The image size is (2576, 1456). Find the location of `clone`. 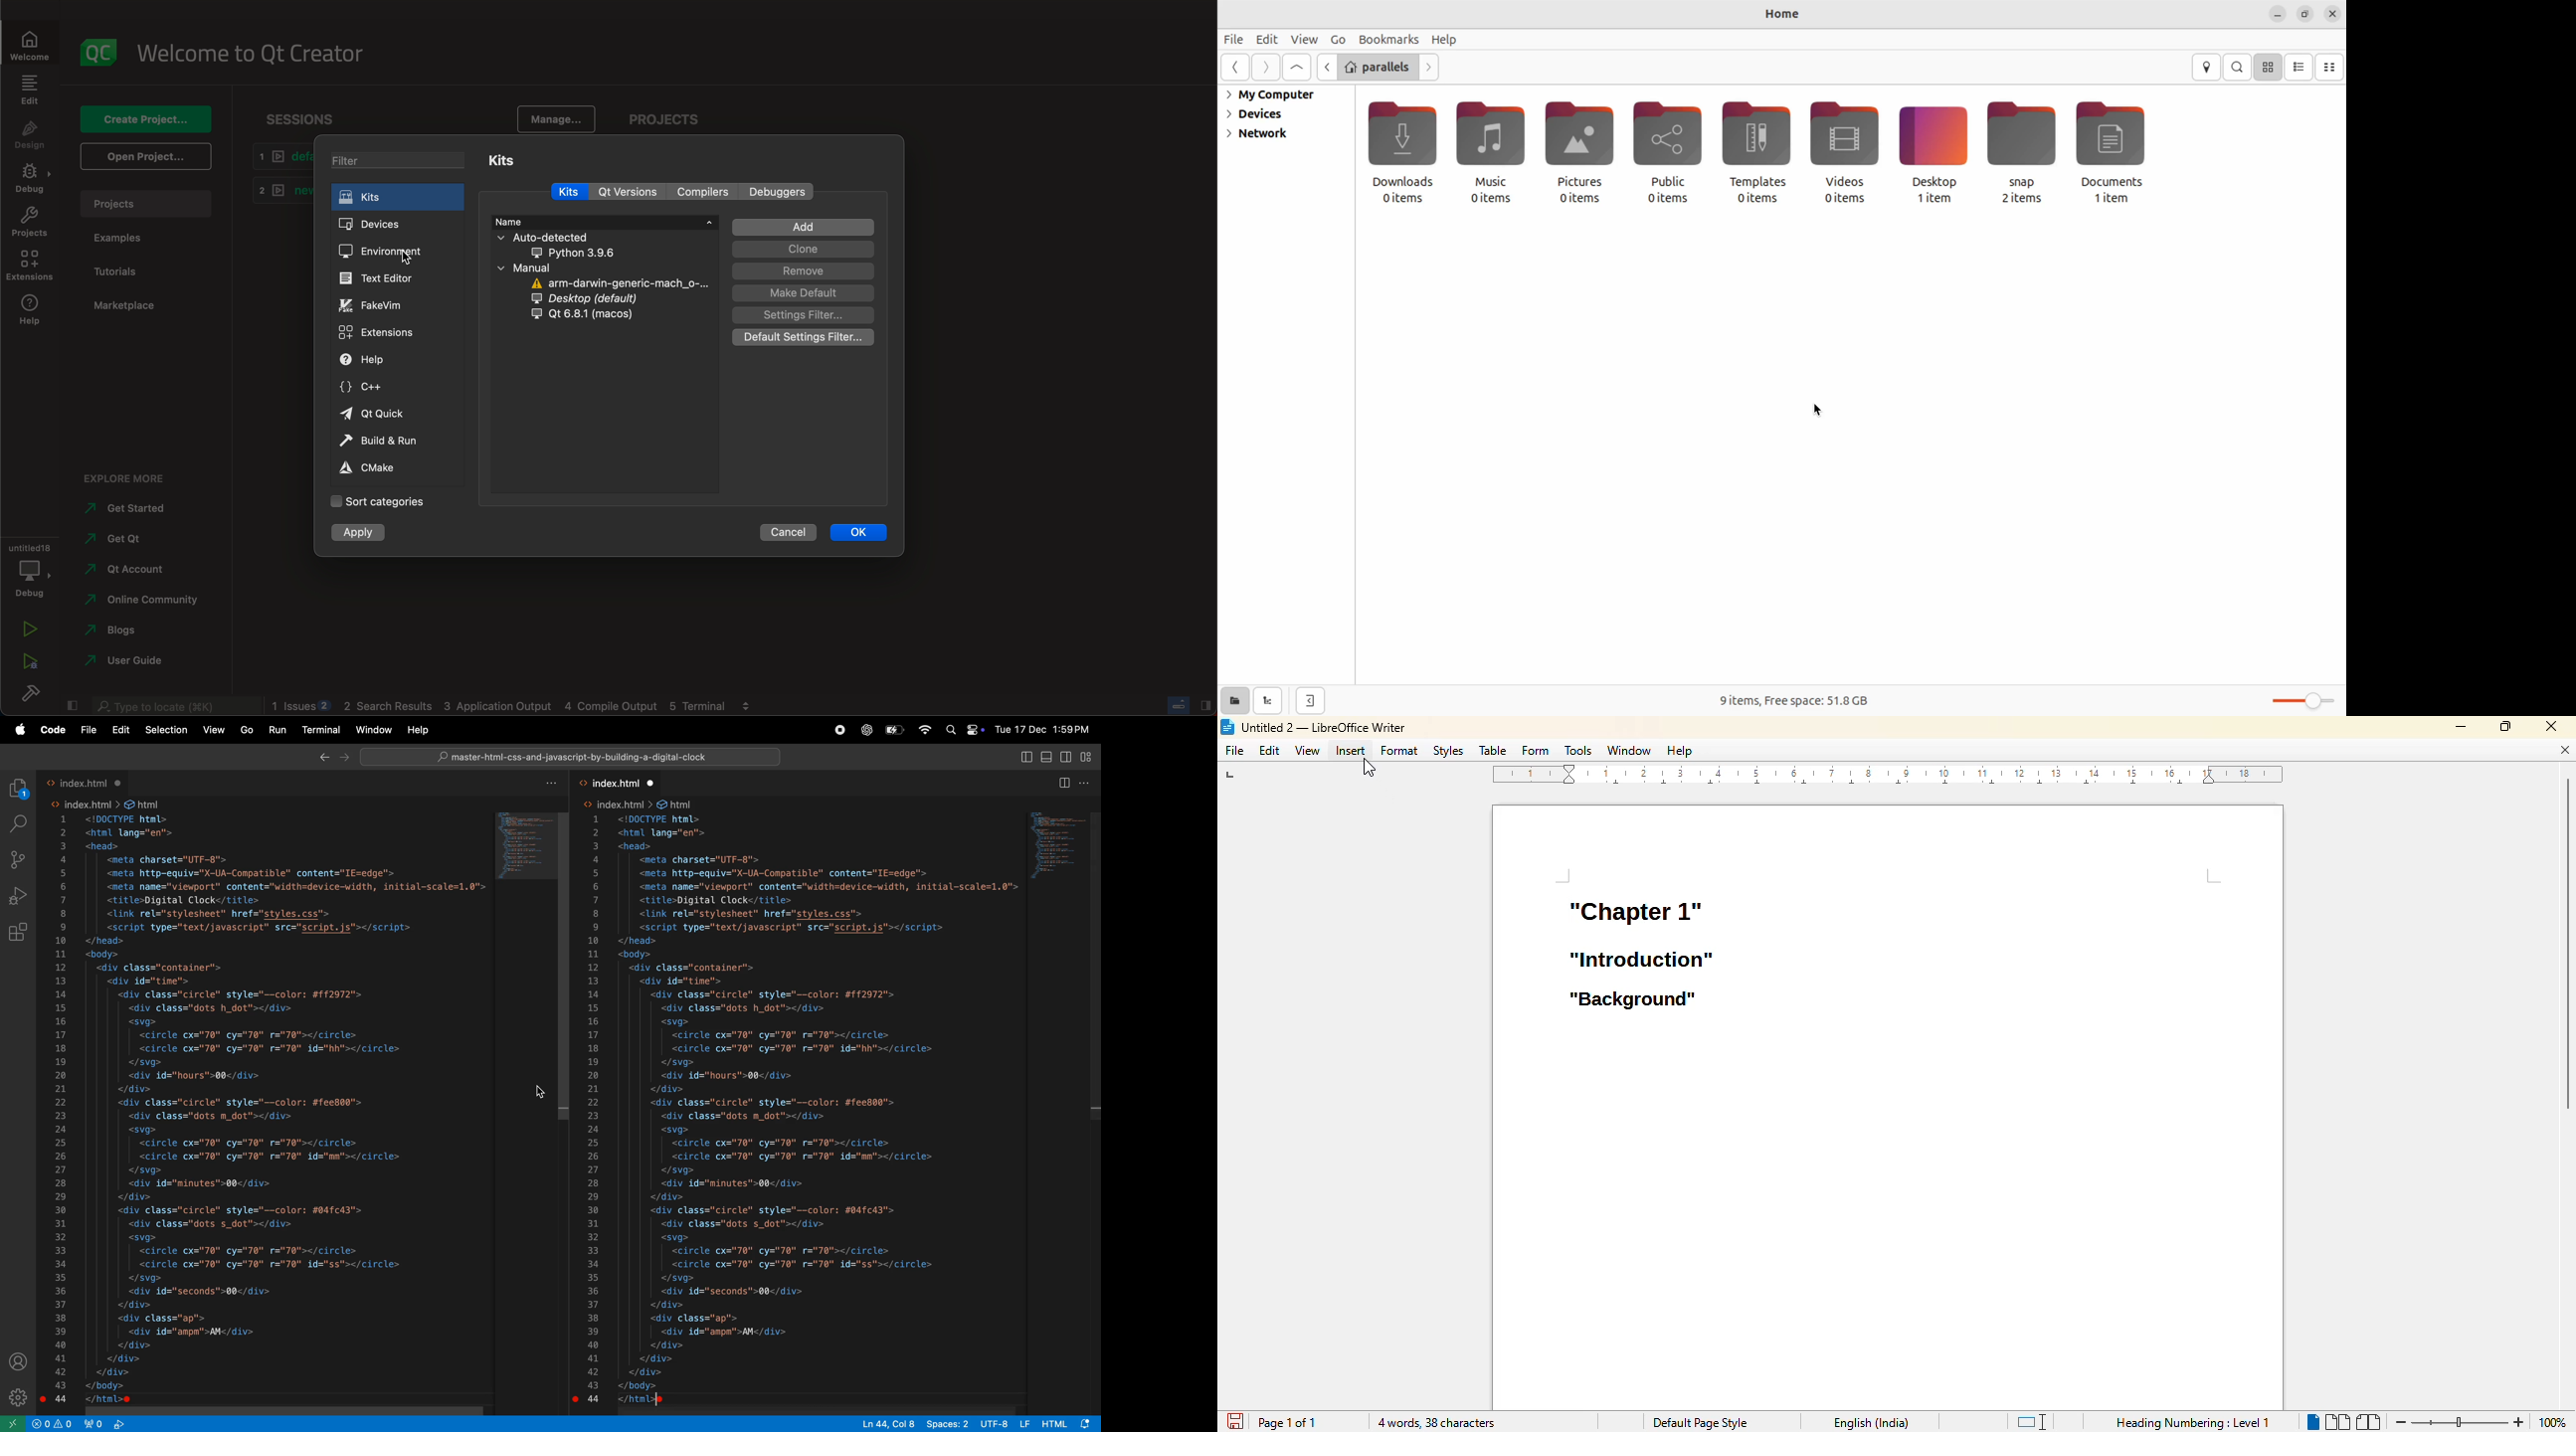

clone is located at coordinates (803, 250).